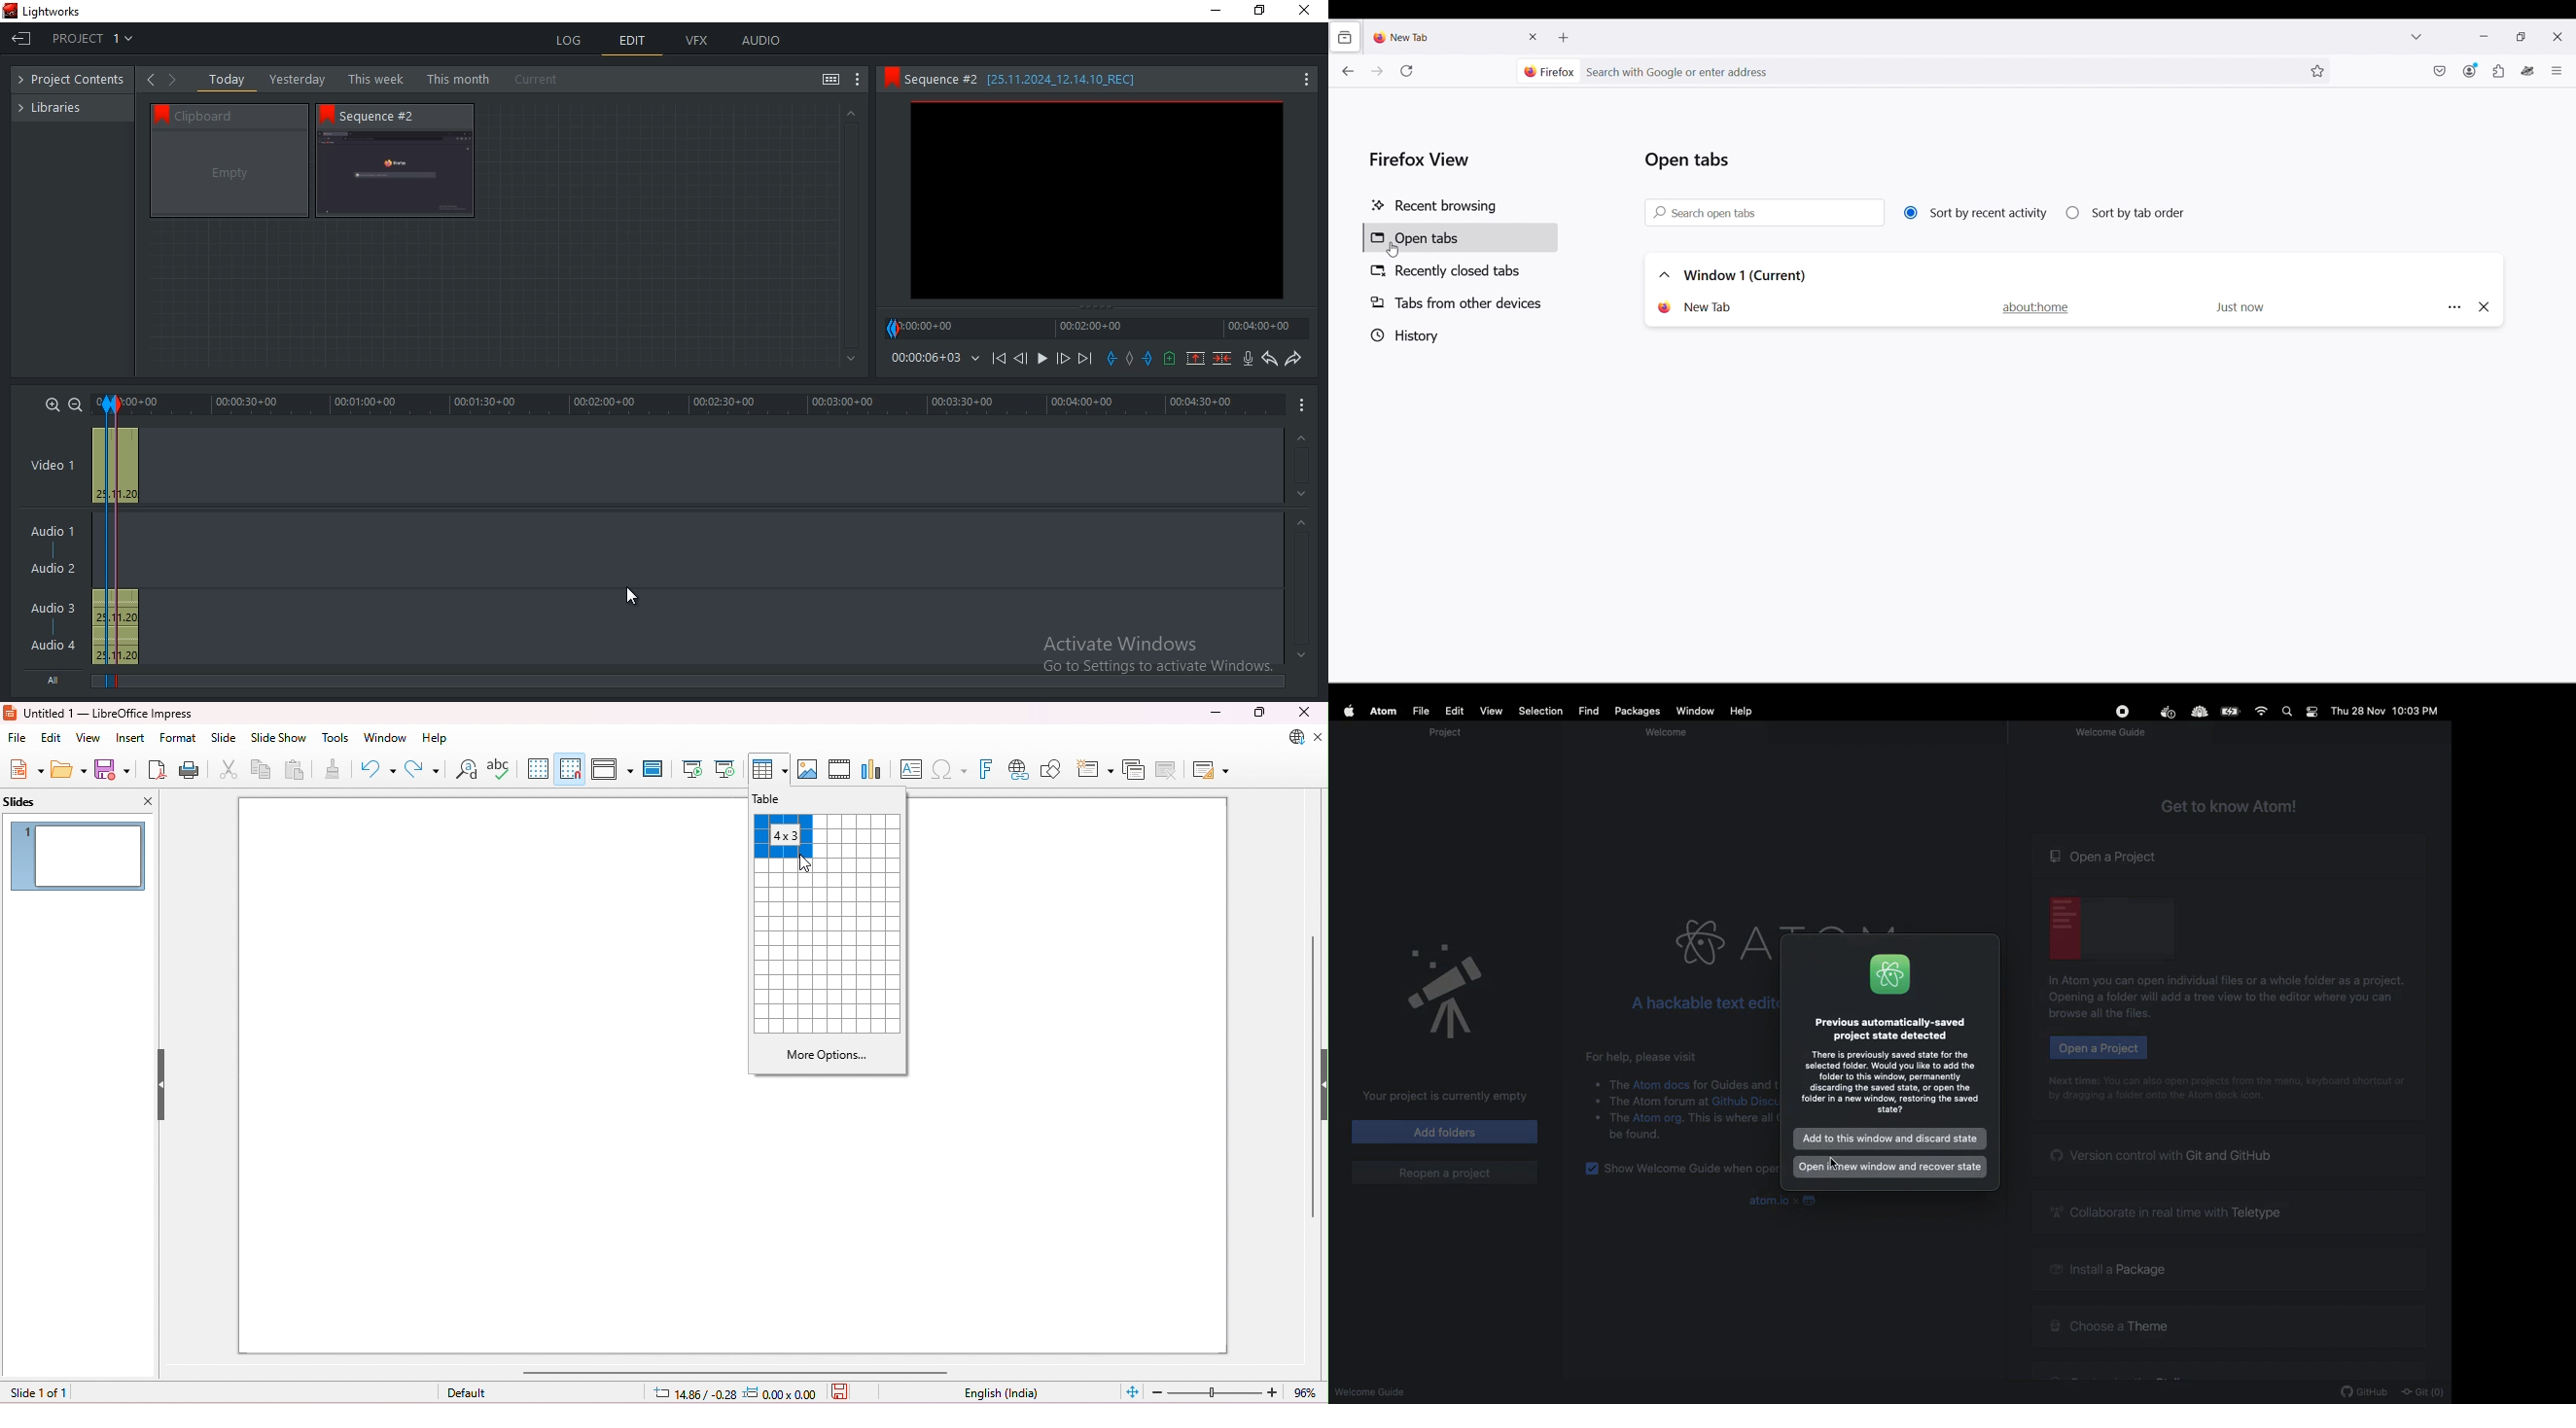  Describe the element at coordinates (1890, 1028) in the screenshot. I see `Instructional text` at that location.